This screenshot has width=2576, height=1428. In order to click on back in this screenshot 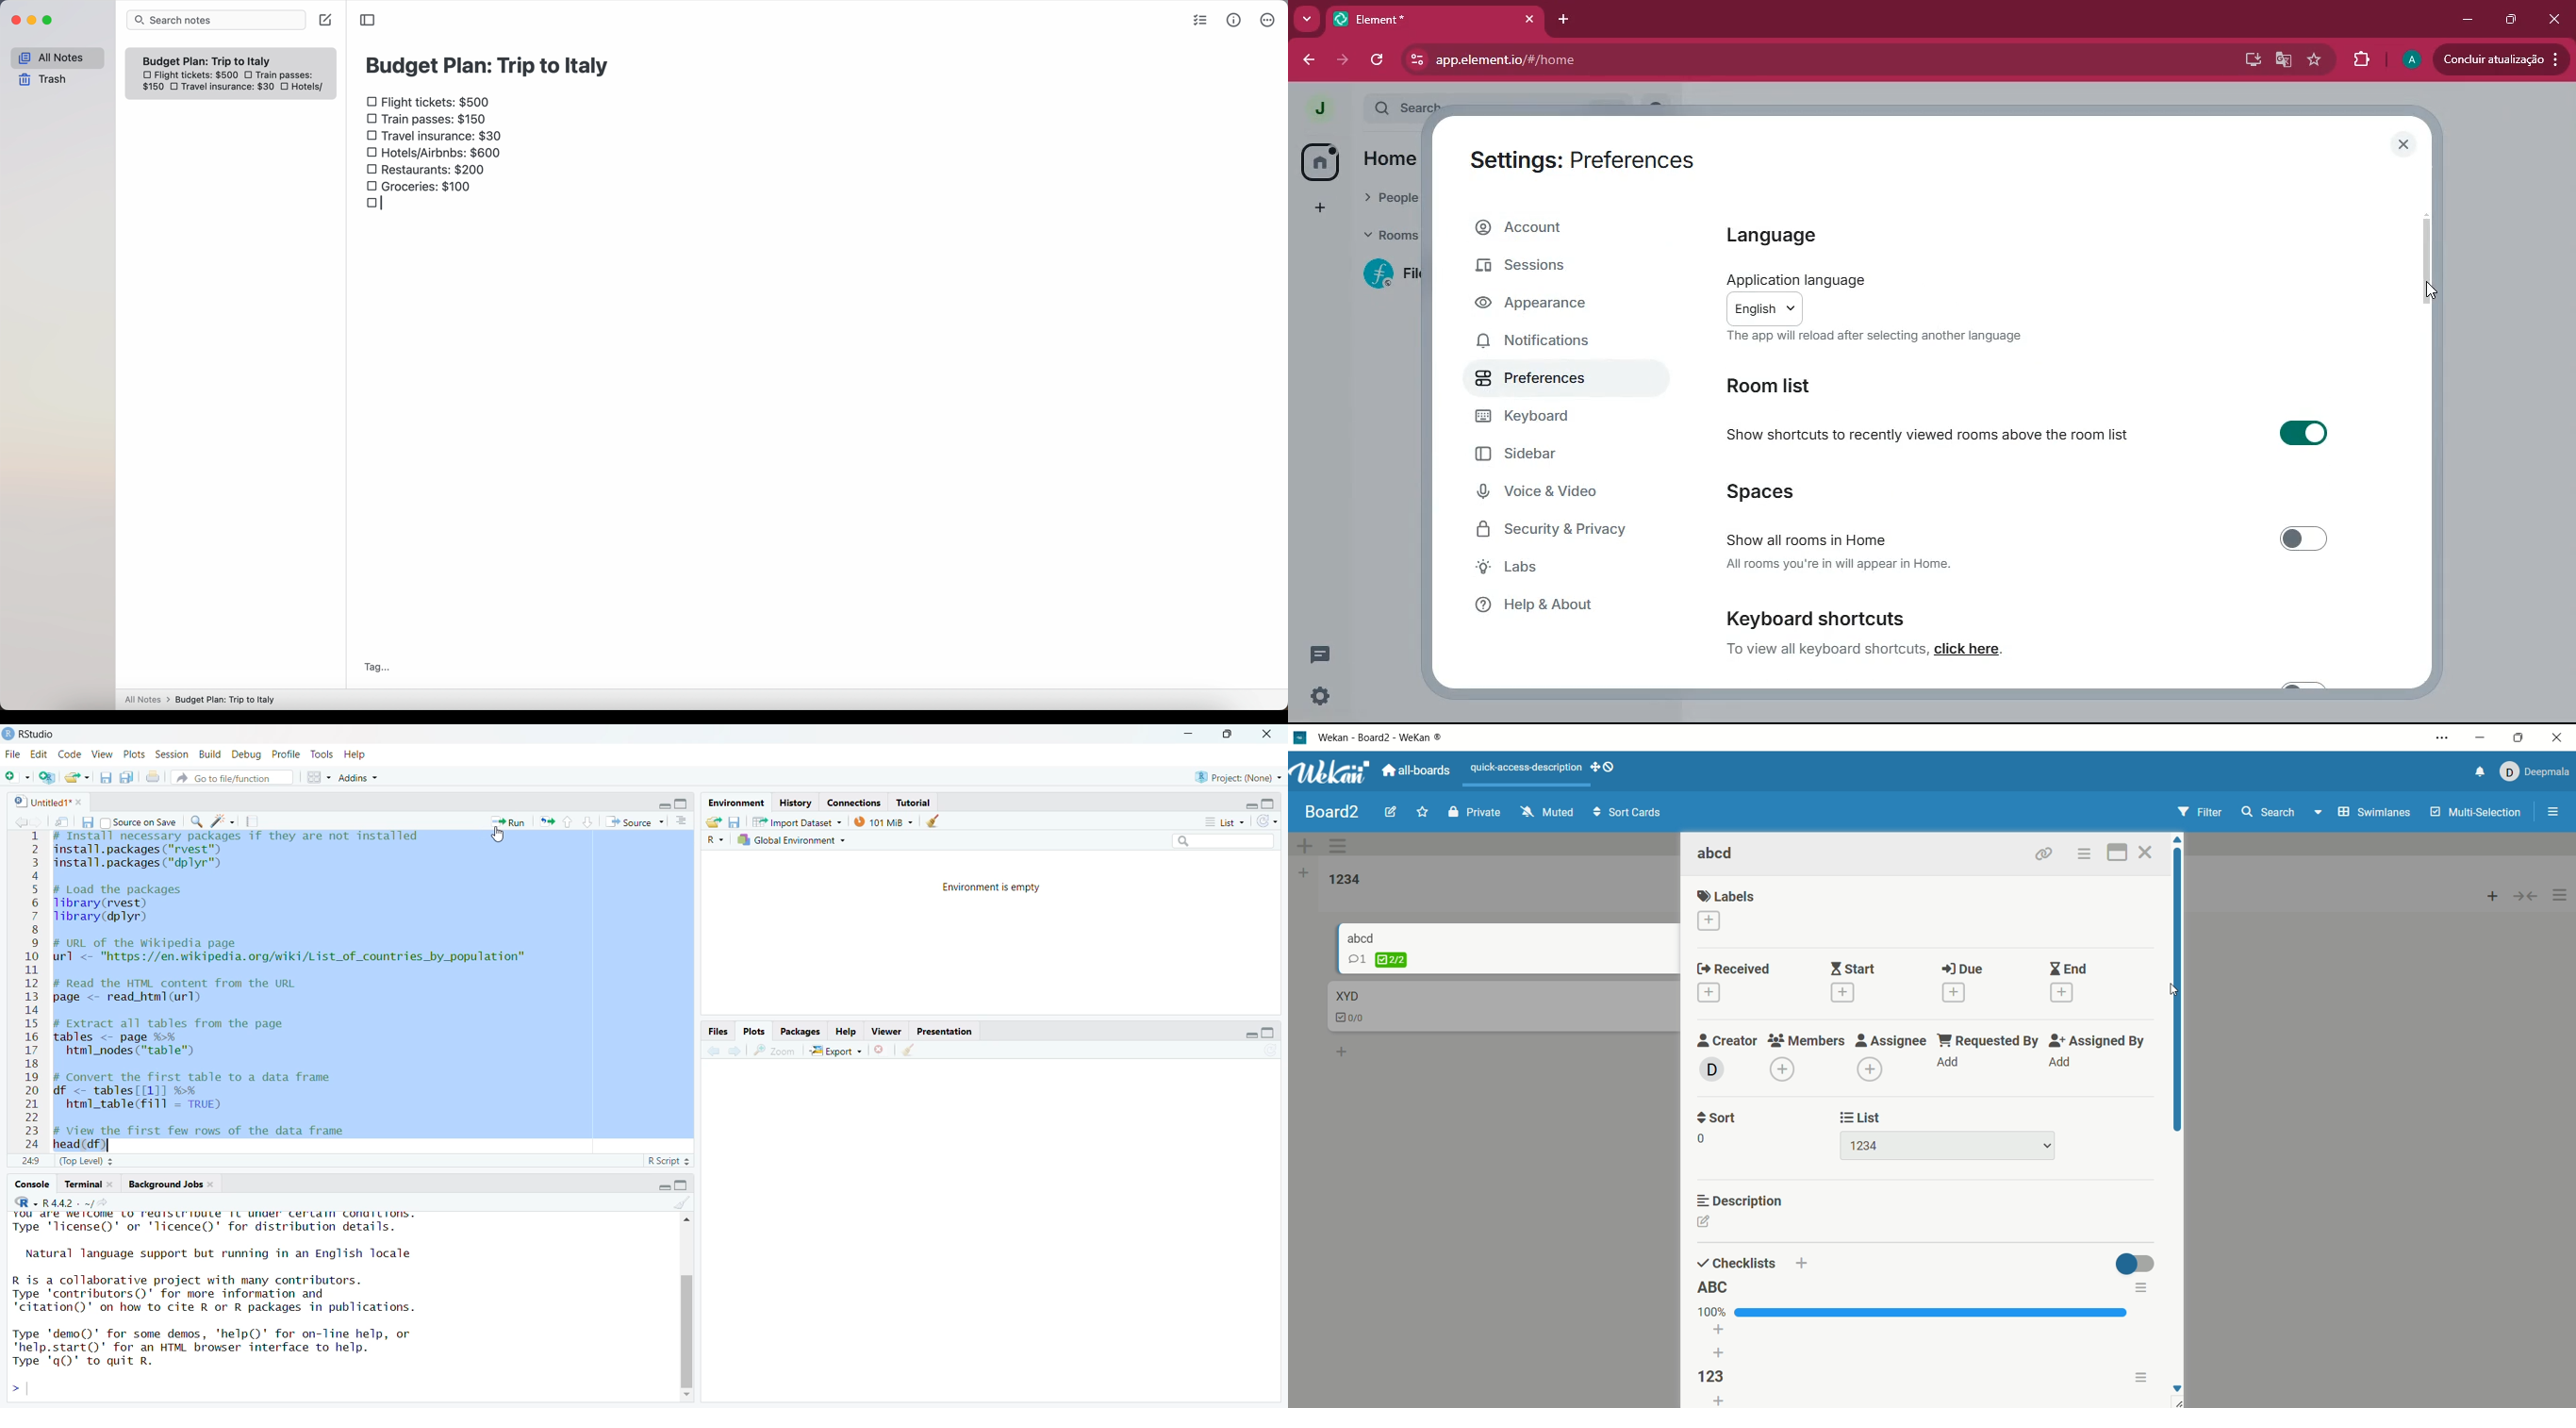, I will do `click(715, 1051)`.